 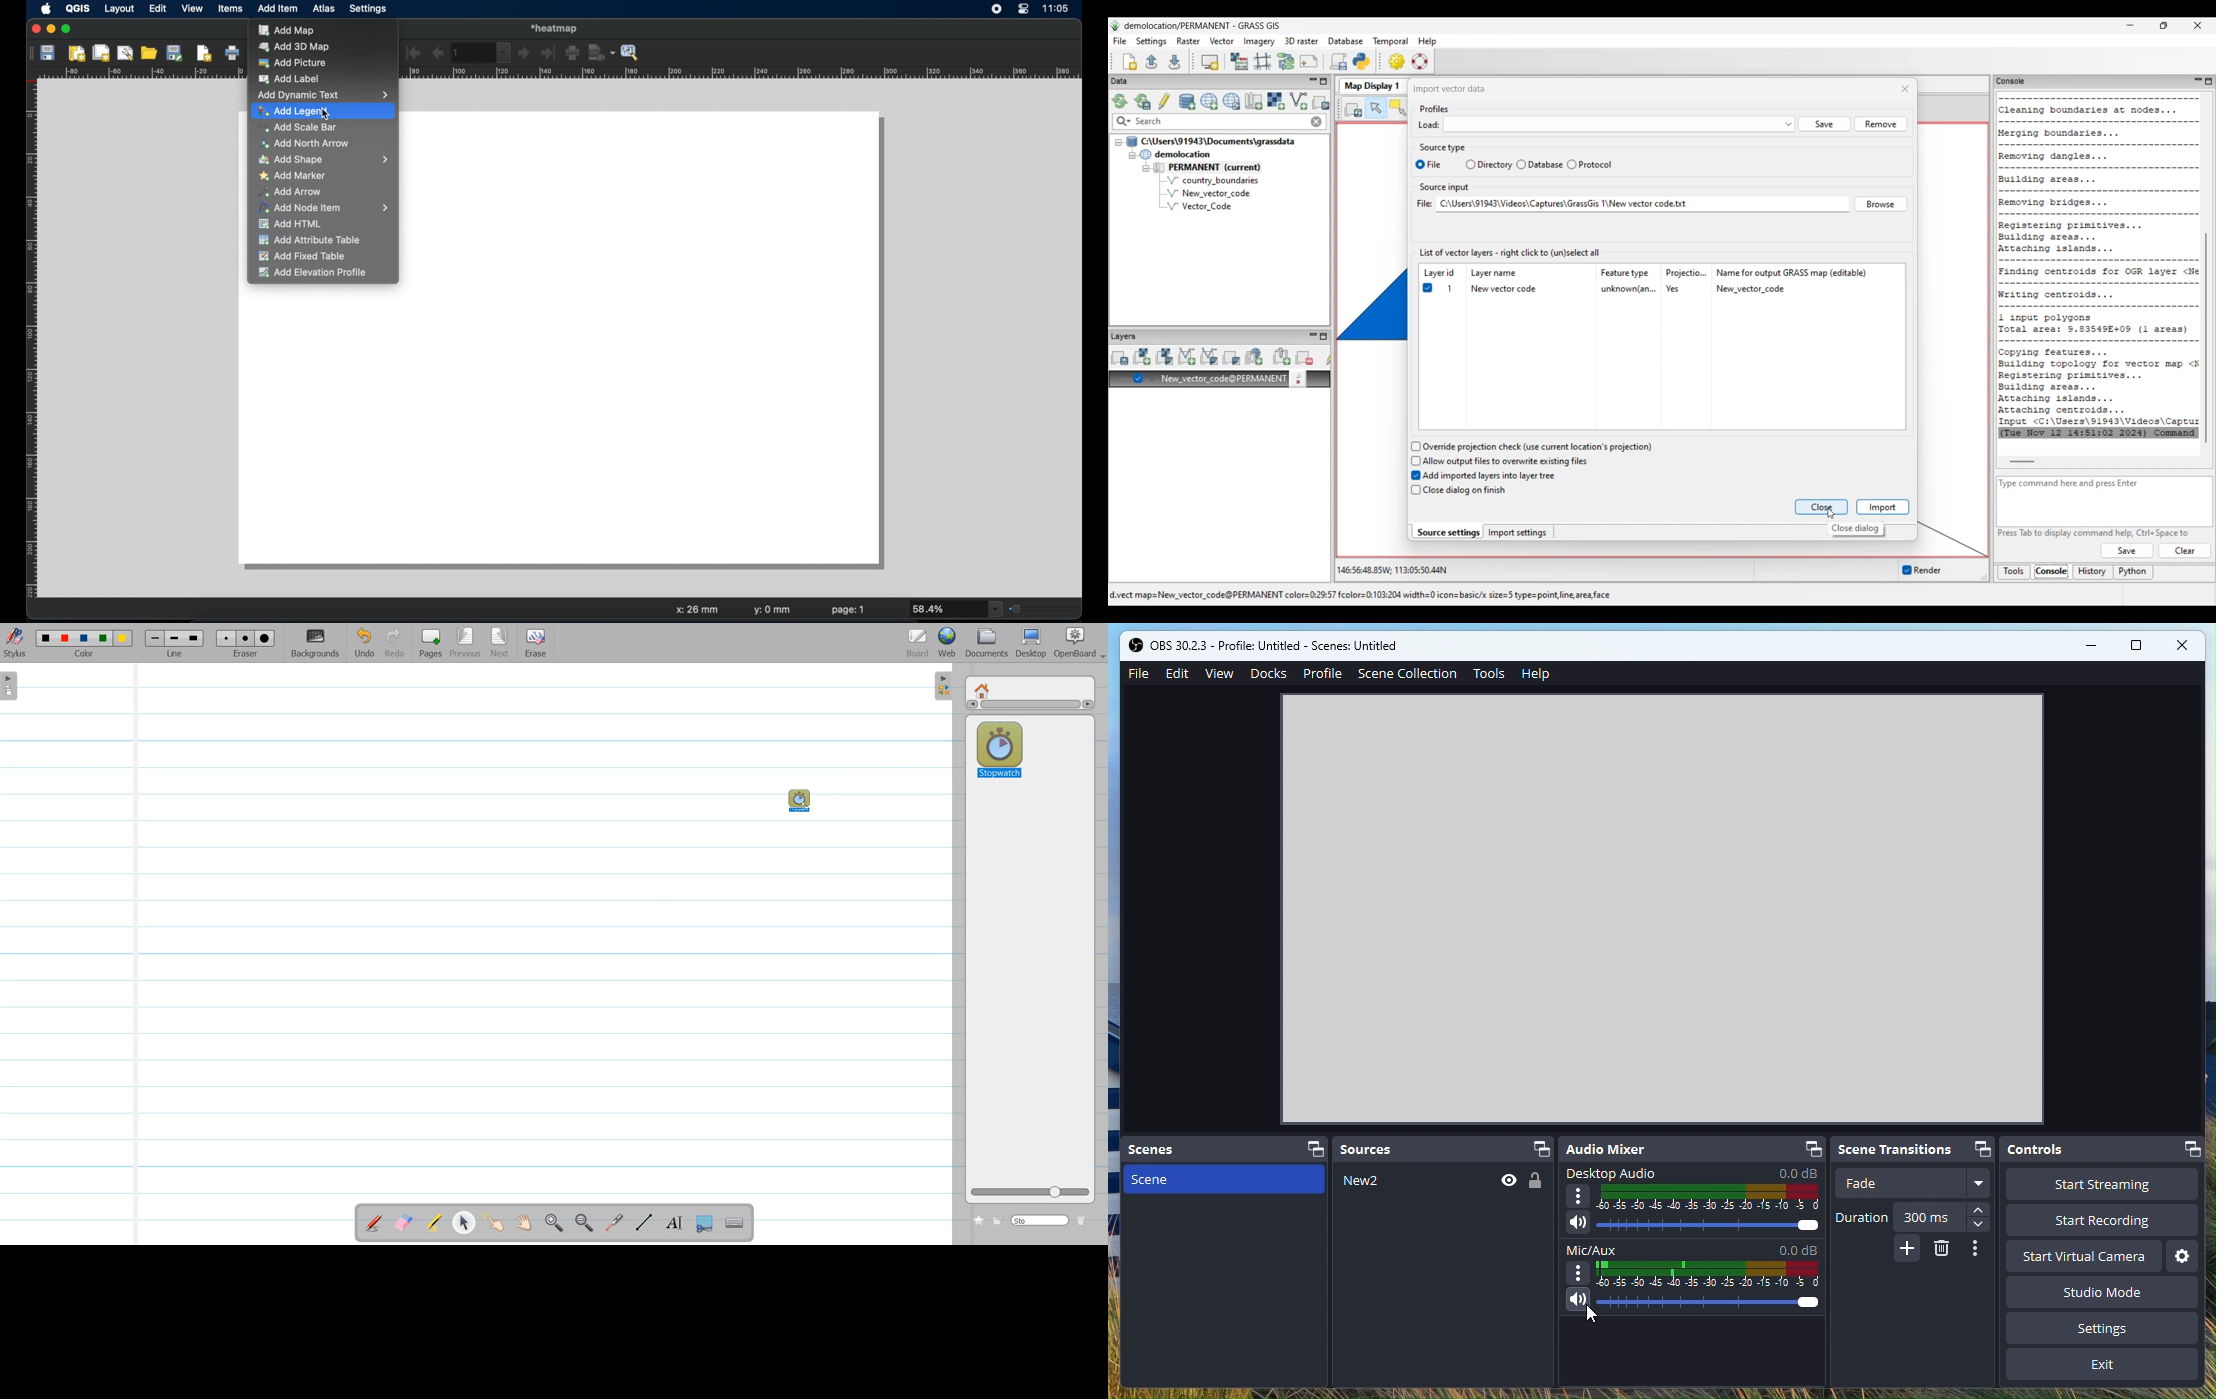 What do you see at coordinates (742, 74) in the screenshot?
I see `margin` at bounding box center [742, 74].